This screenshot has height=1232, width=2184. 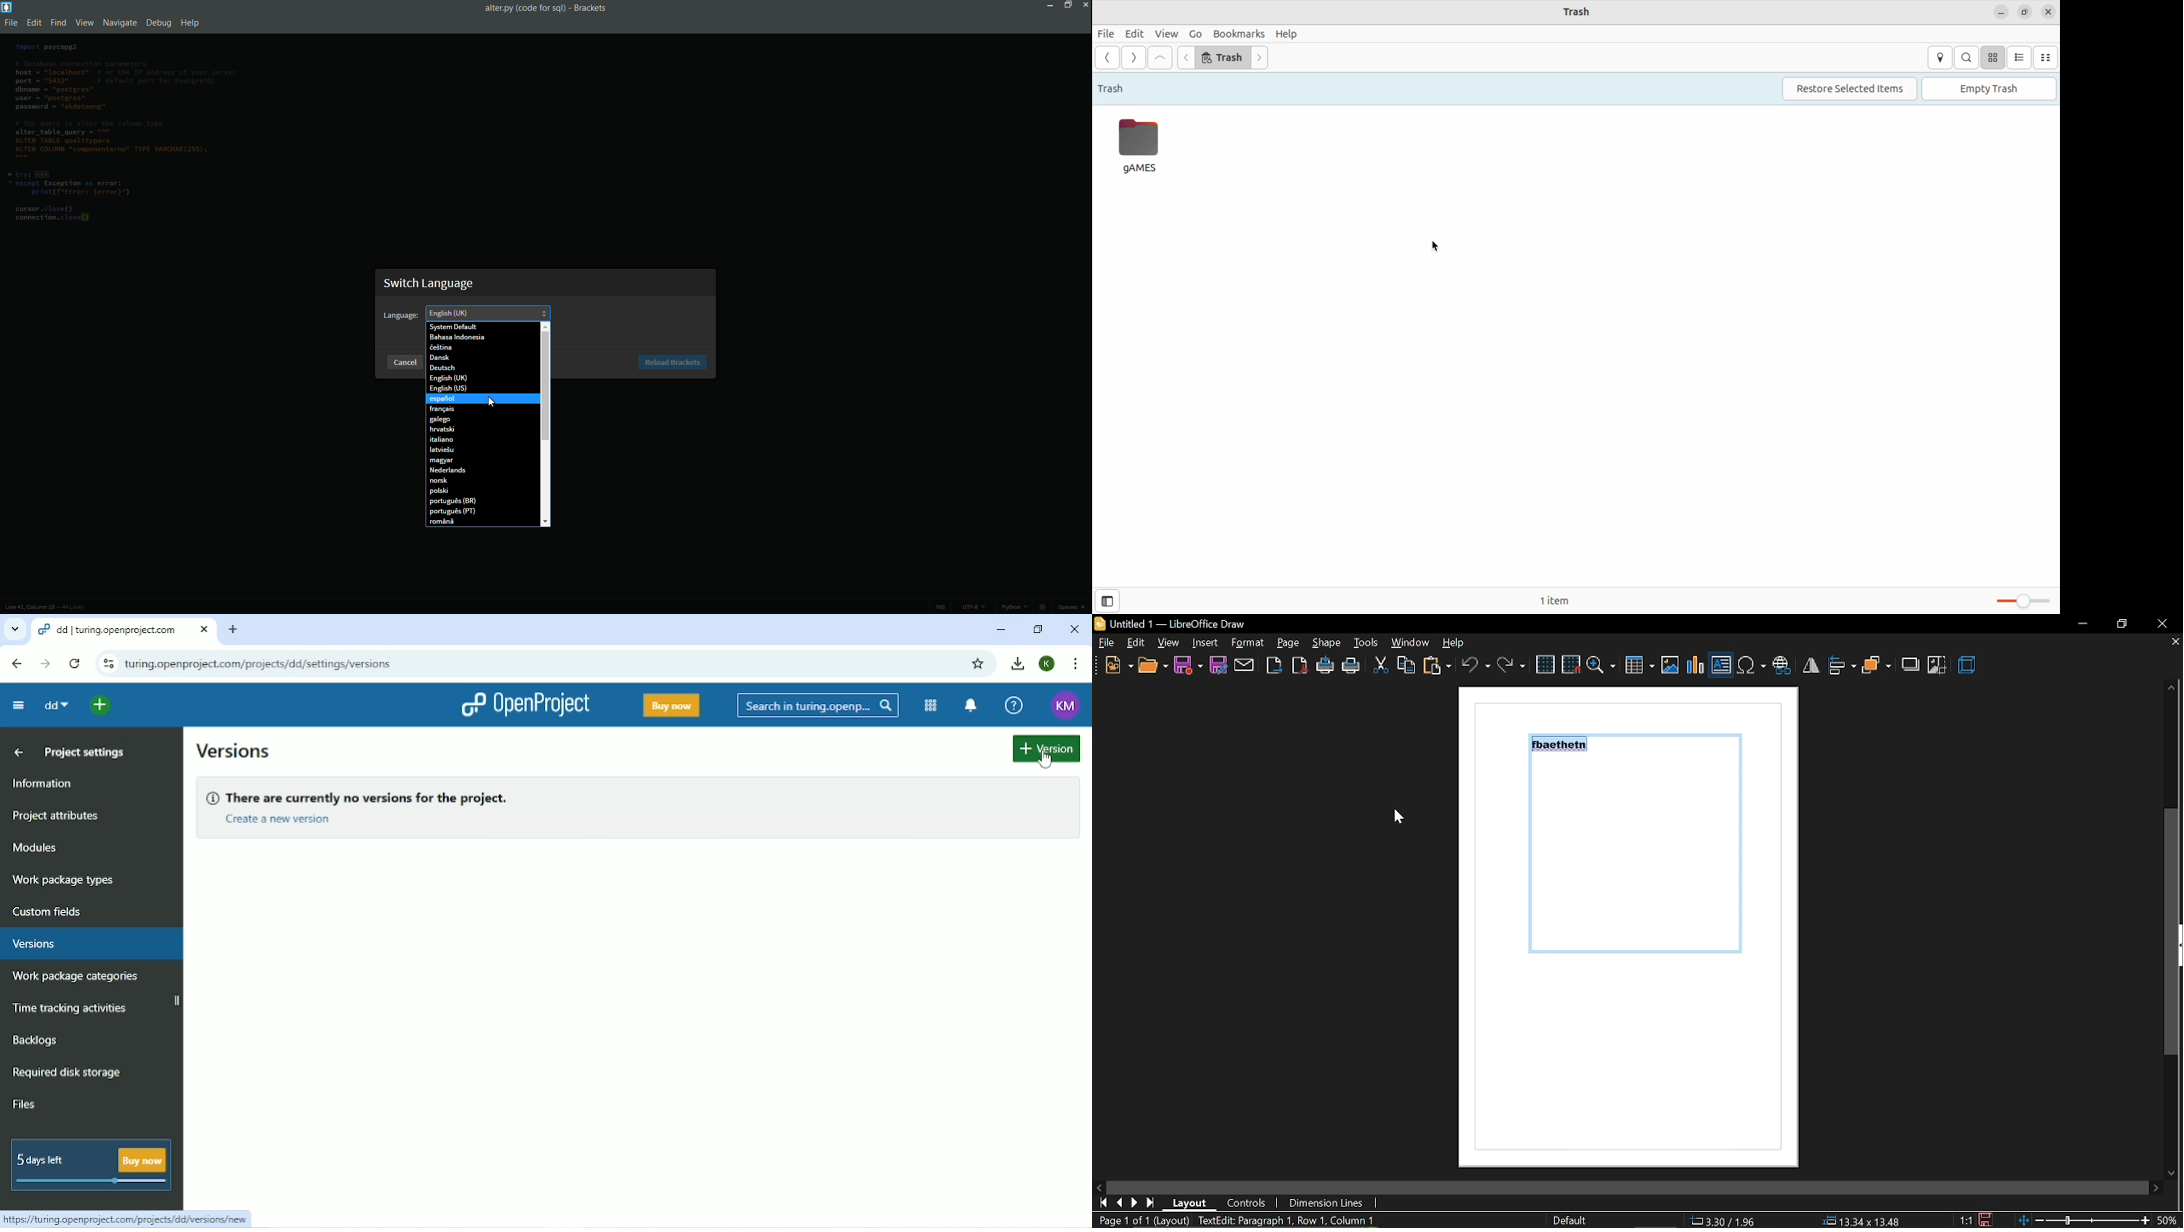 What do you see at coordinates (1511, 665) in the screenshot?
I see `redo` at bounding box center [1511, 665].